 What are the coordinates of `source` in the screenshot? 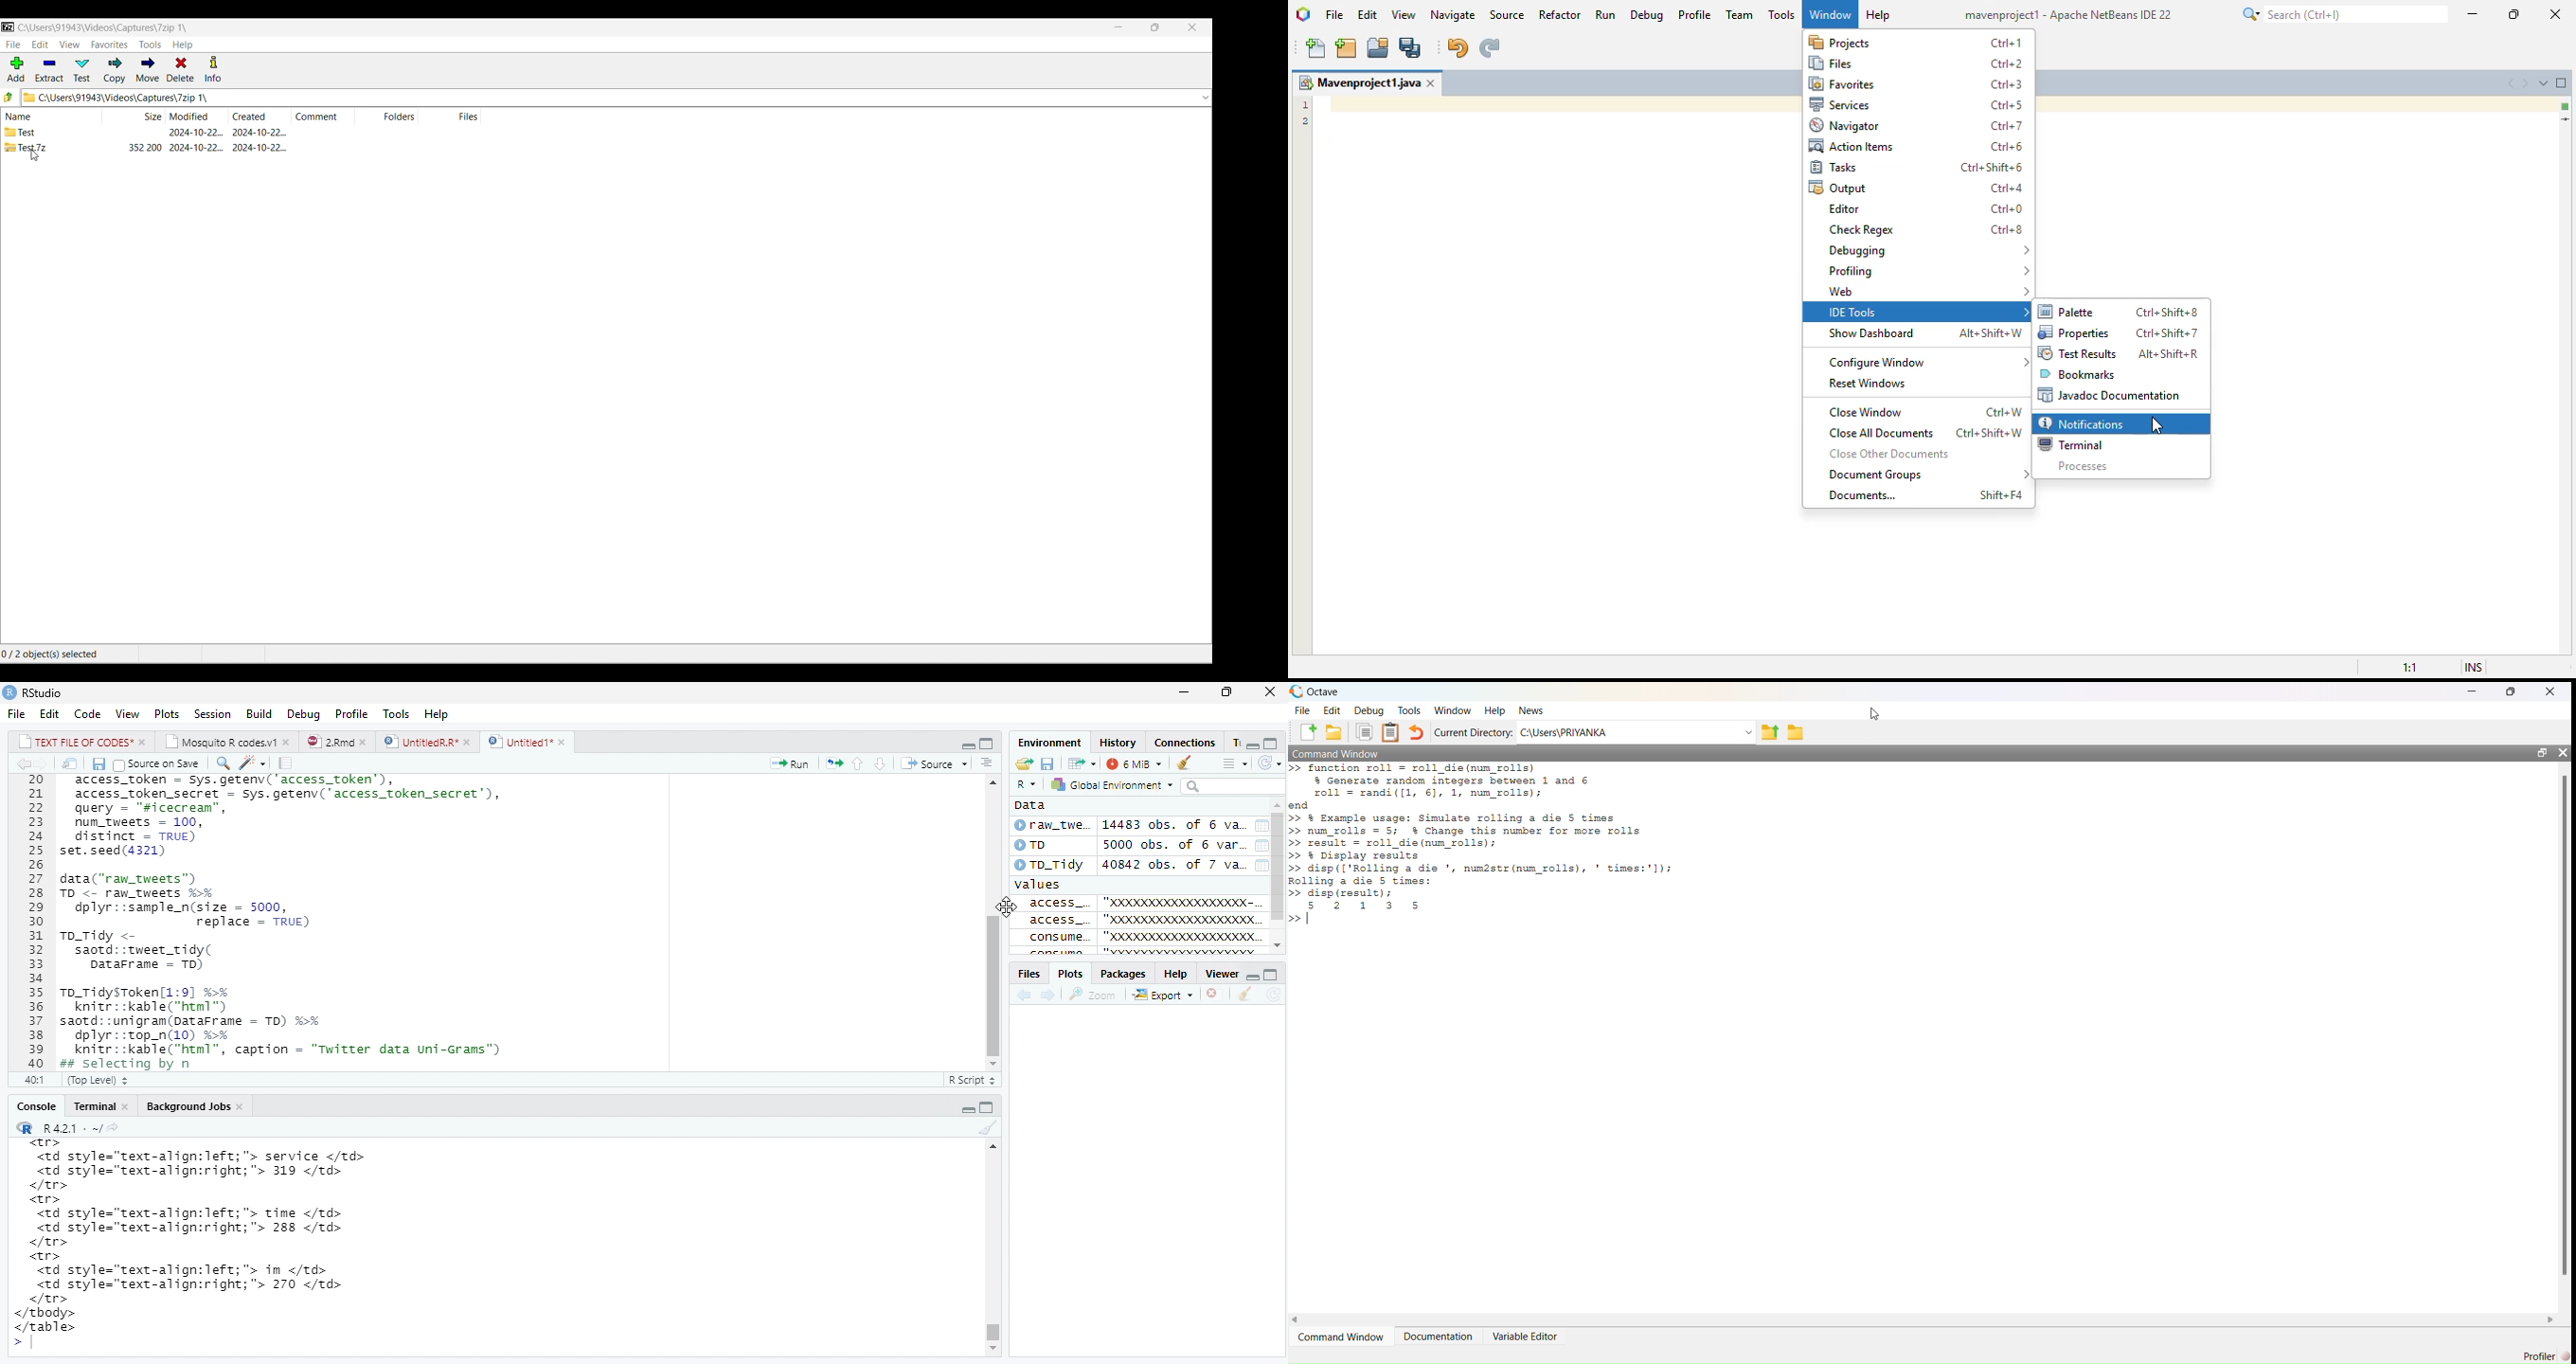 It's located at (1507, 14).